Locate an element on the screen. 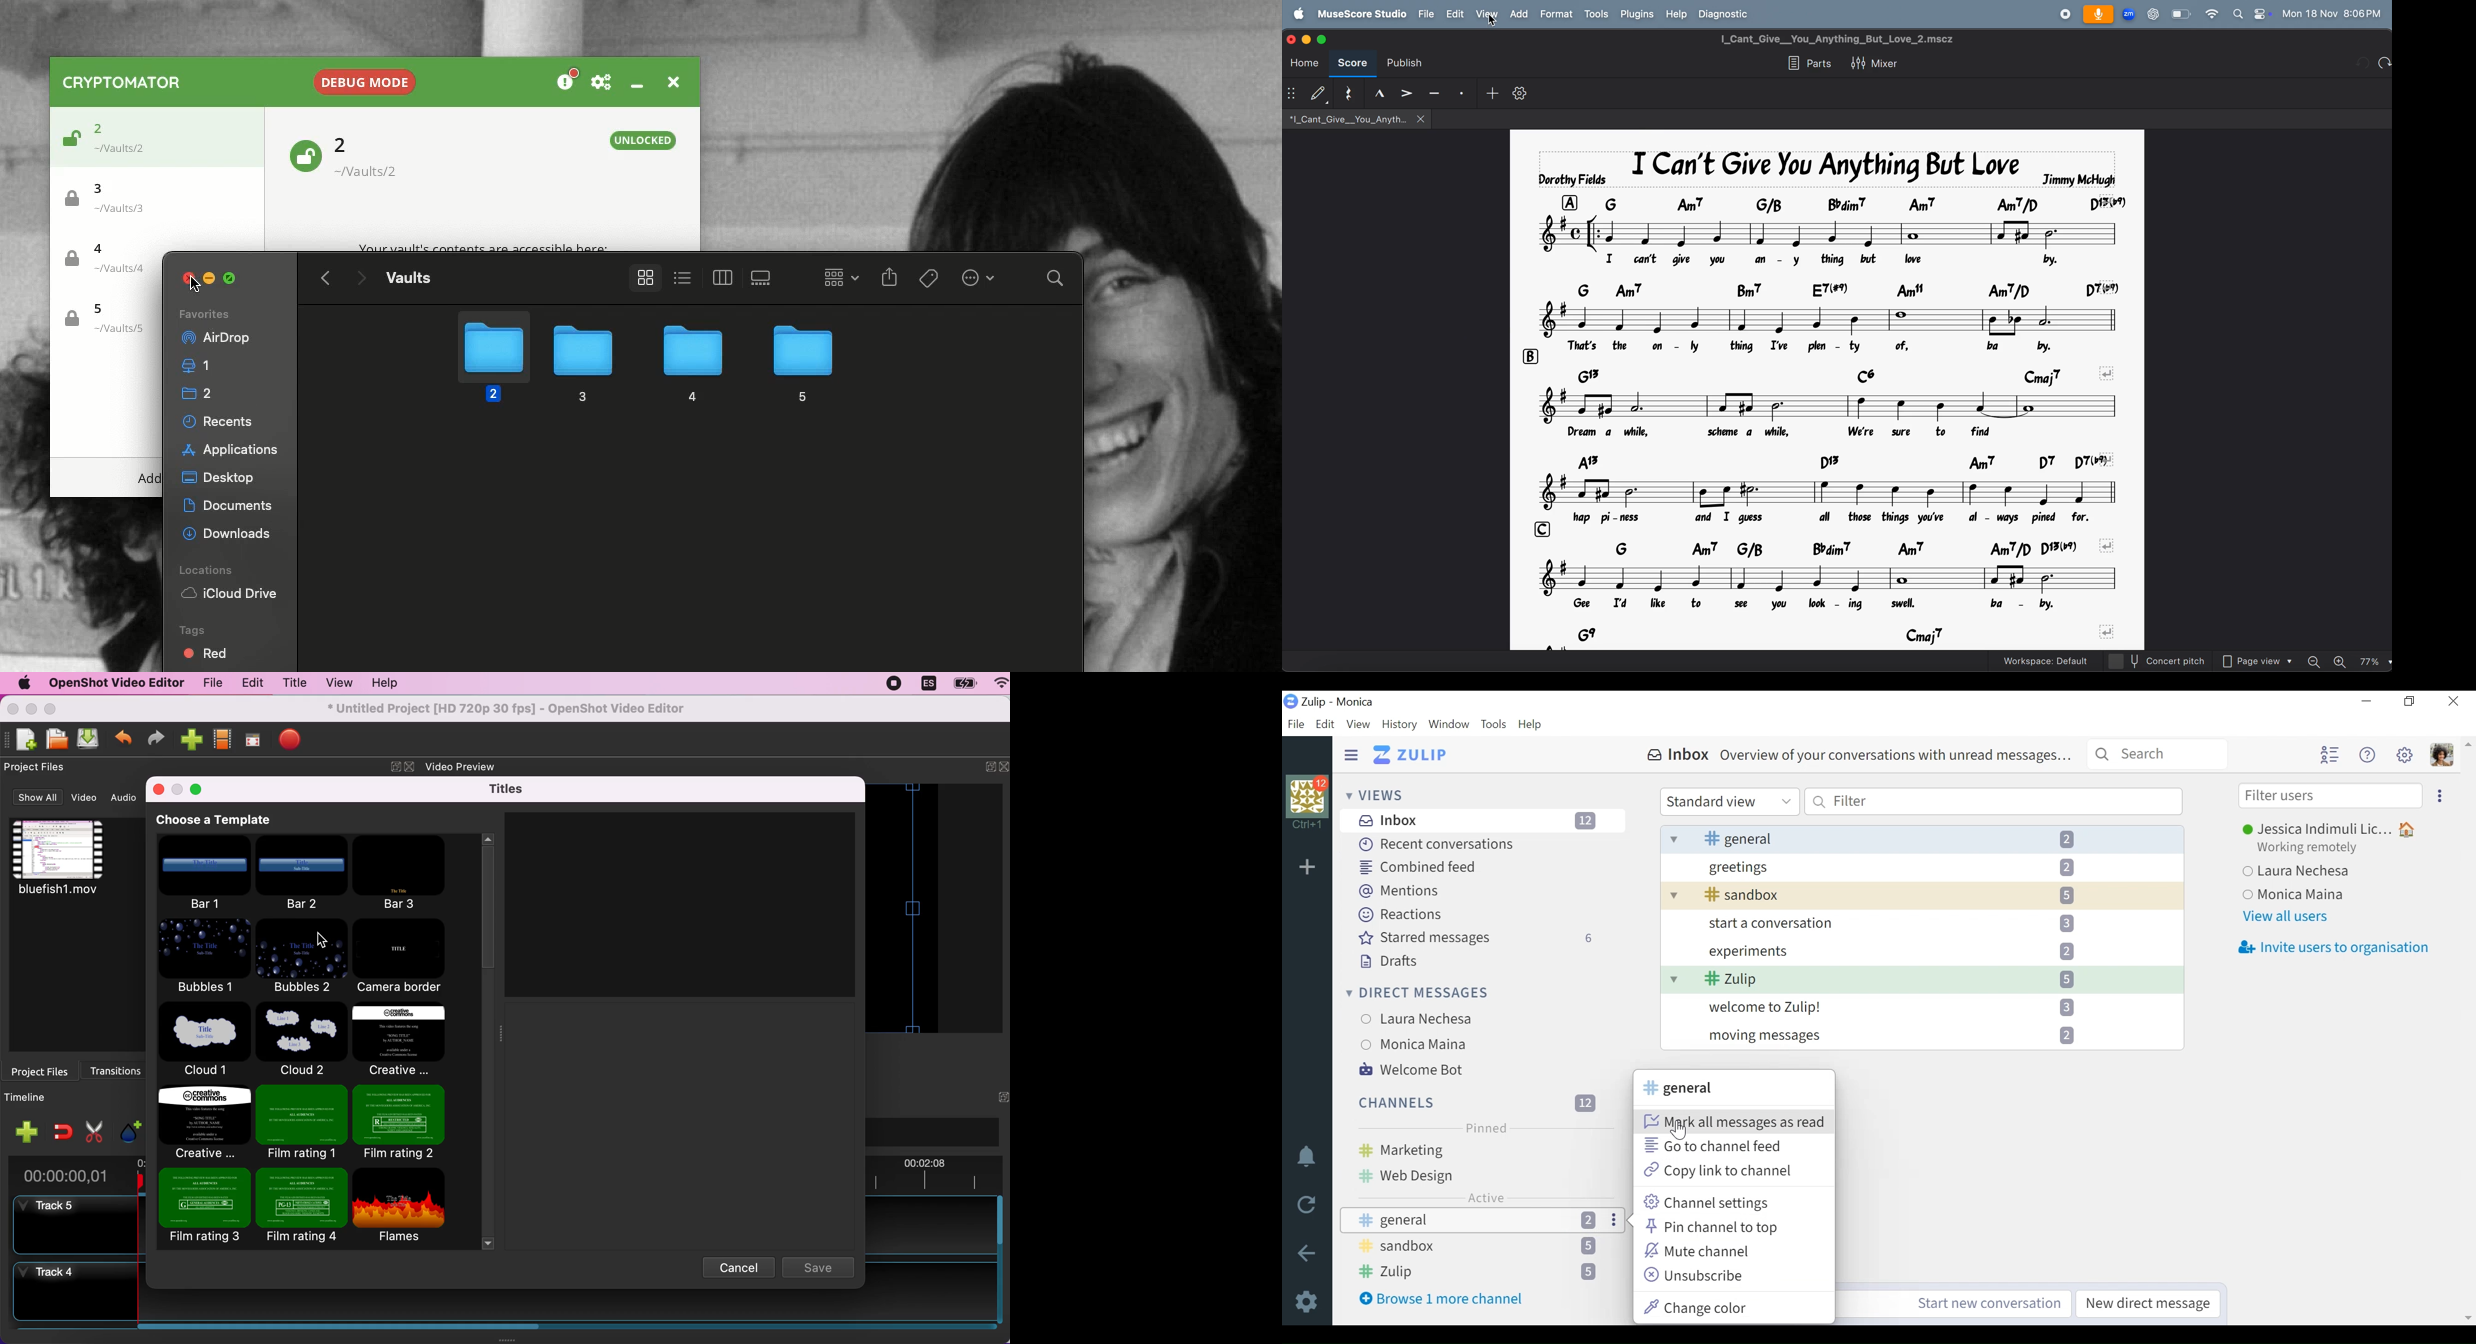 The height and width of the screenshot is (1344, 2492). iCloud Drive is located at coordinates (229, 567).